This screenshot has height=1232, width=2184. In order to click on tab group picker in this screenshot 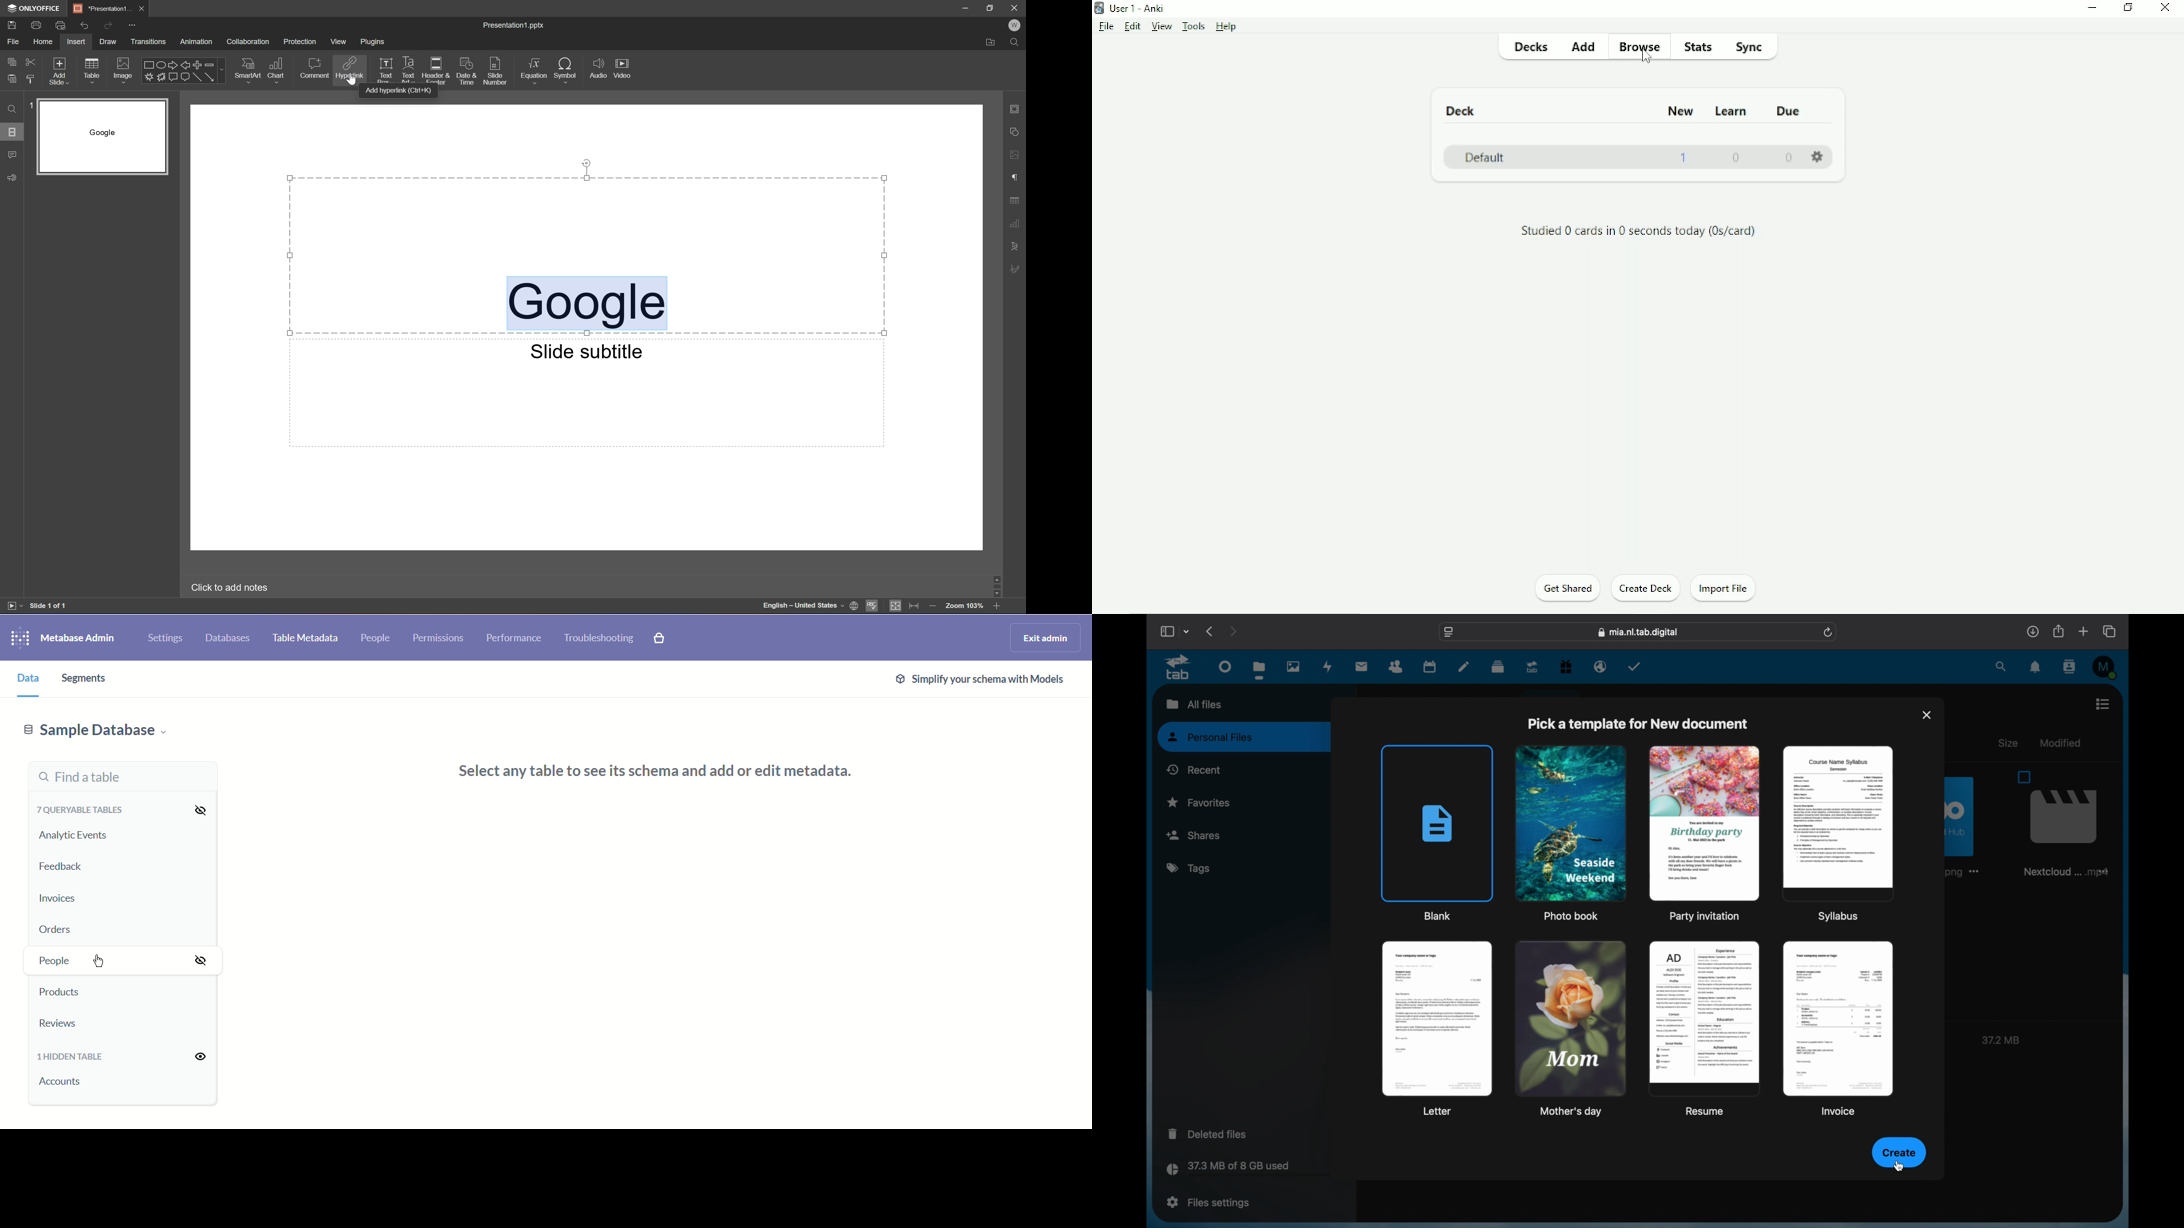, I will do `click(1187, 631)`.